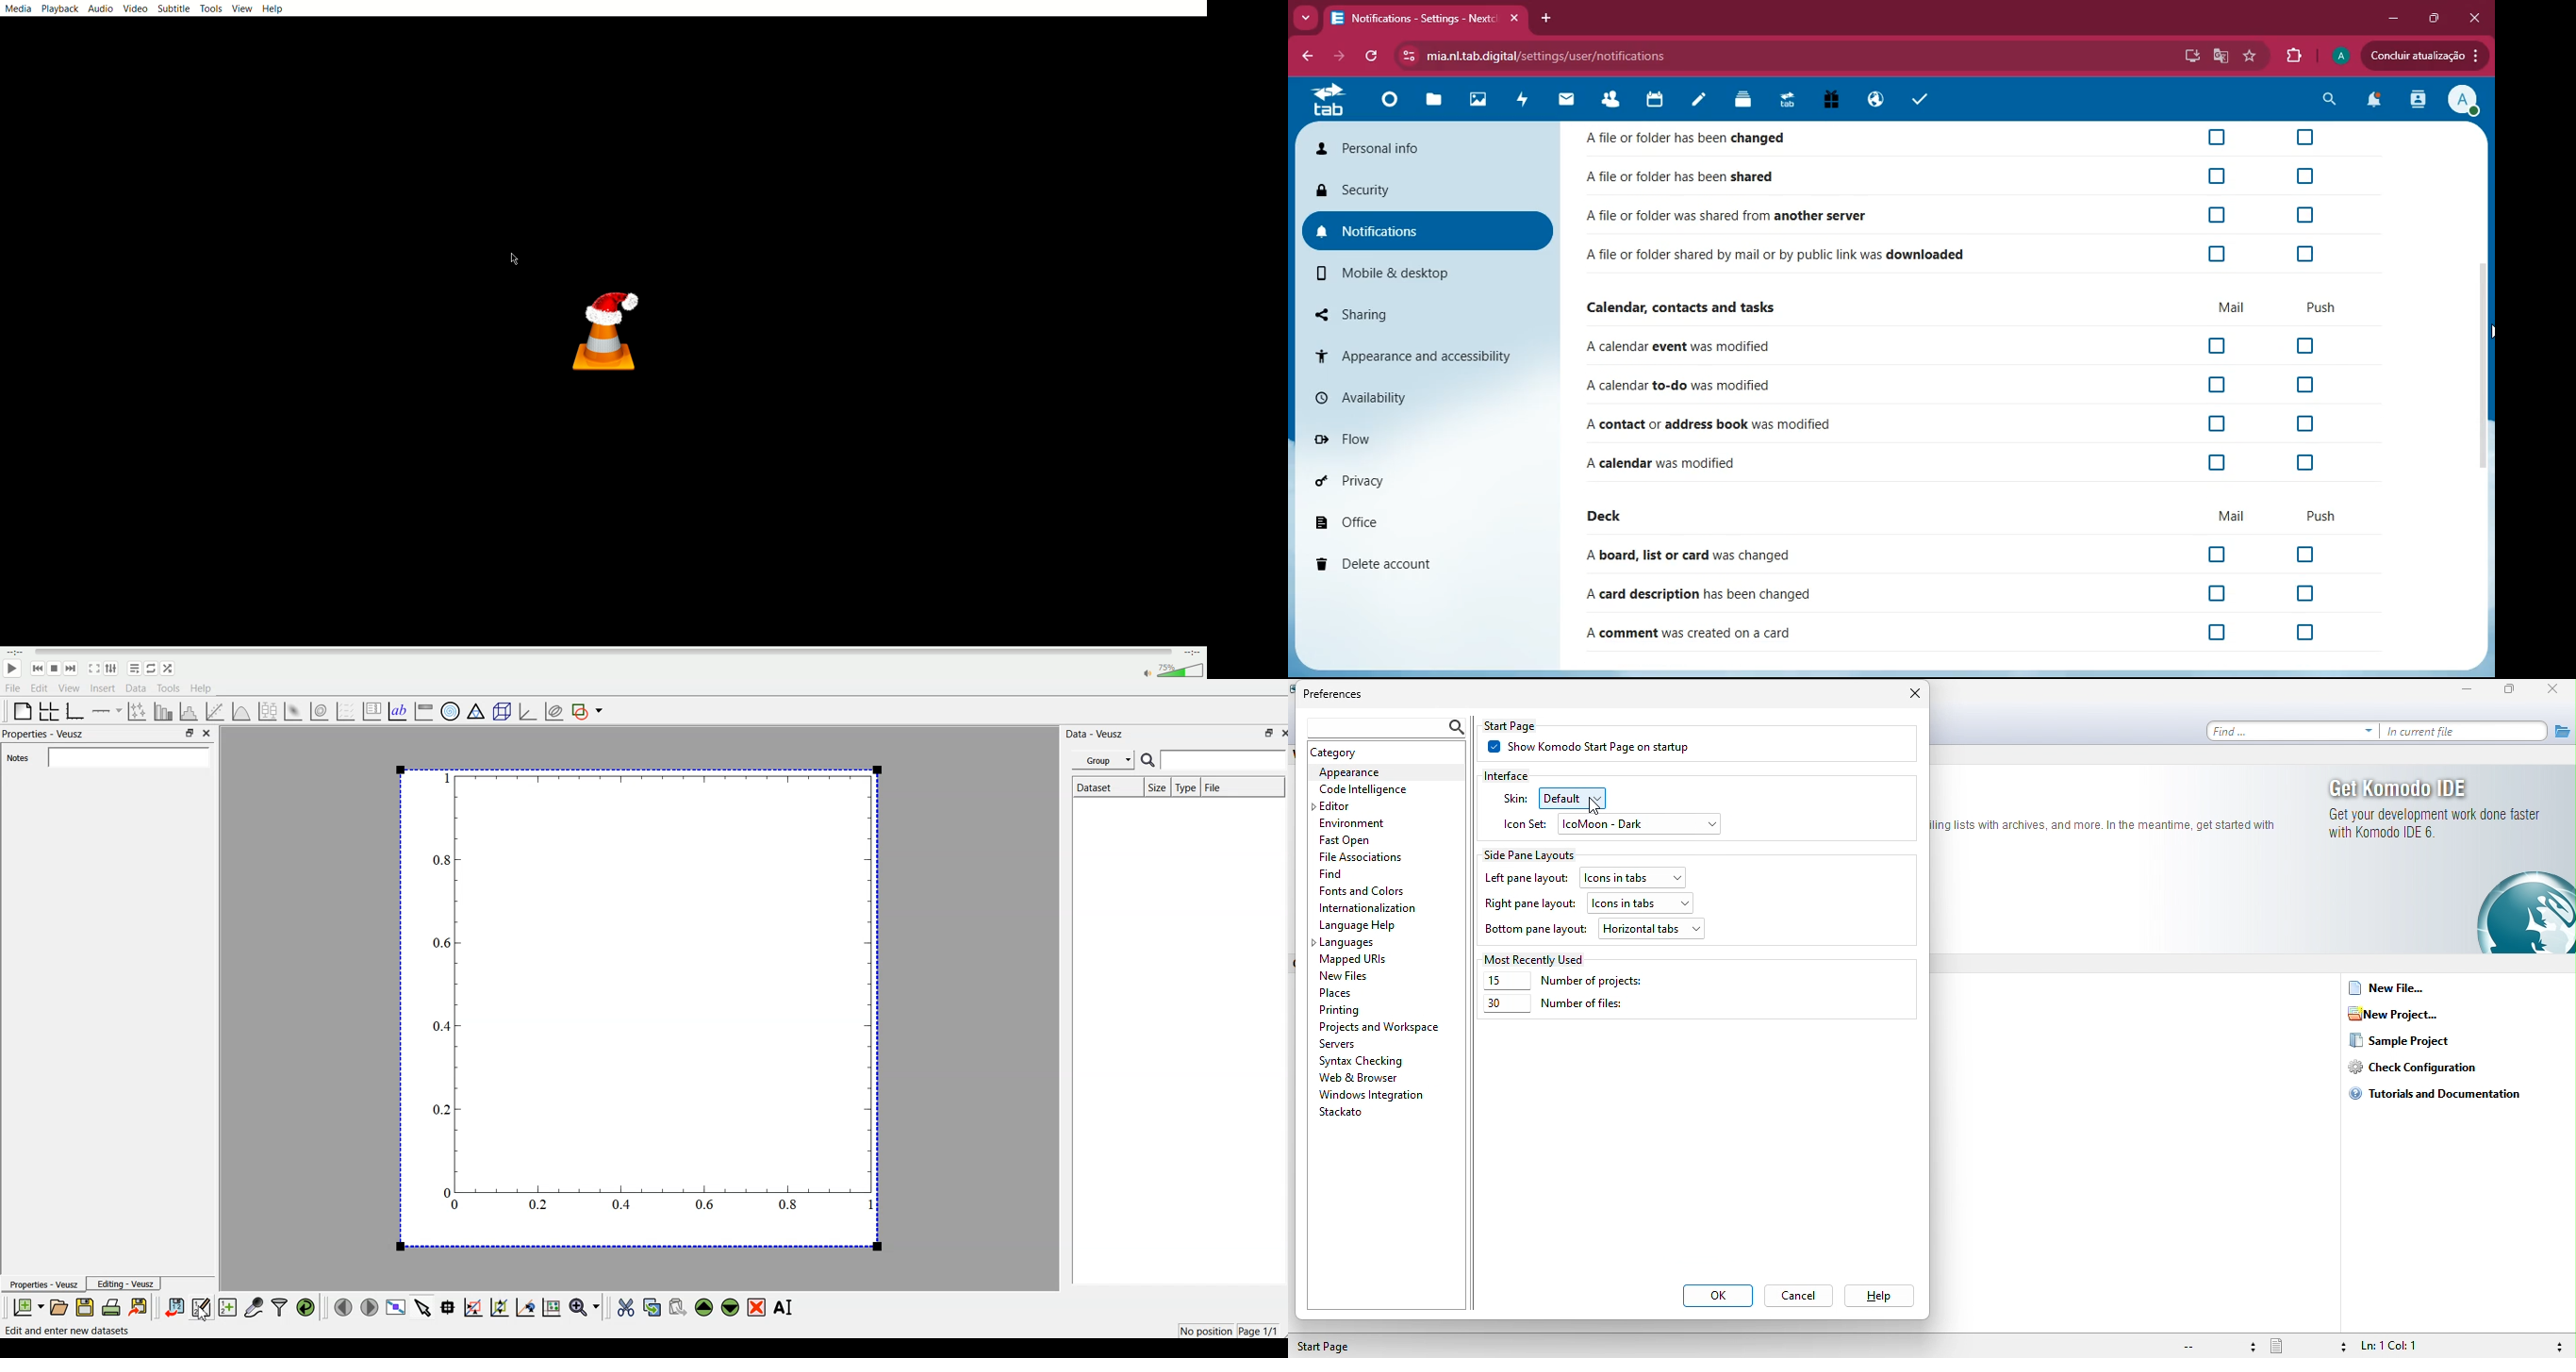 Image resolution: width=2576 pixels, height=1372 pixels. I want to click on read the data points, so click(450, 1309).